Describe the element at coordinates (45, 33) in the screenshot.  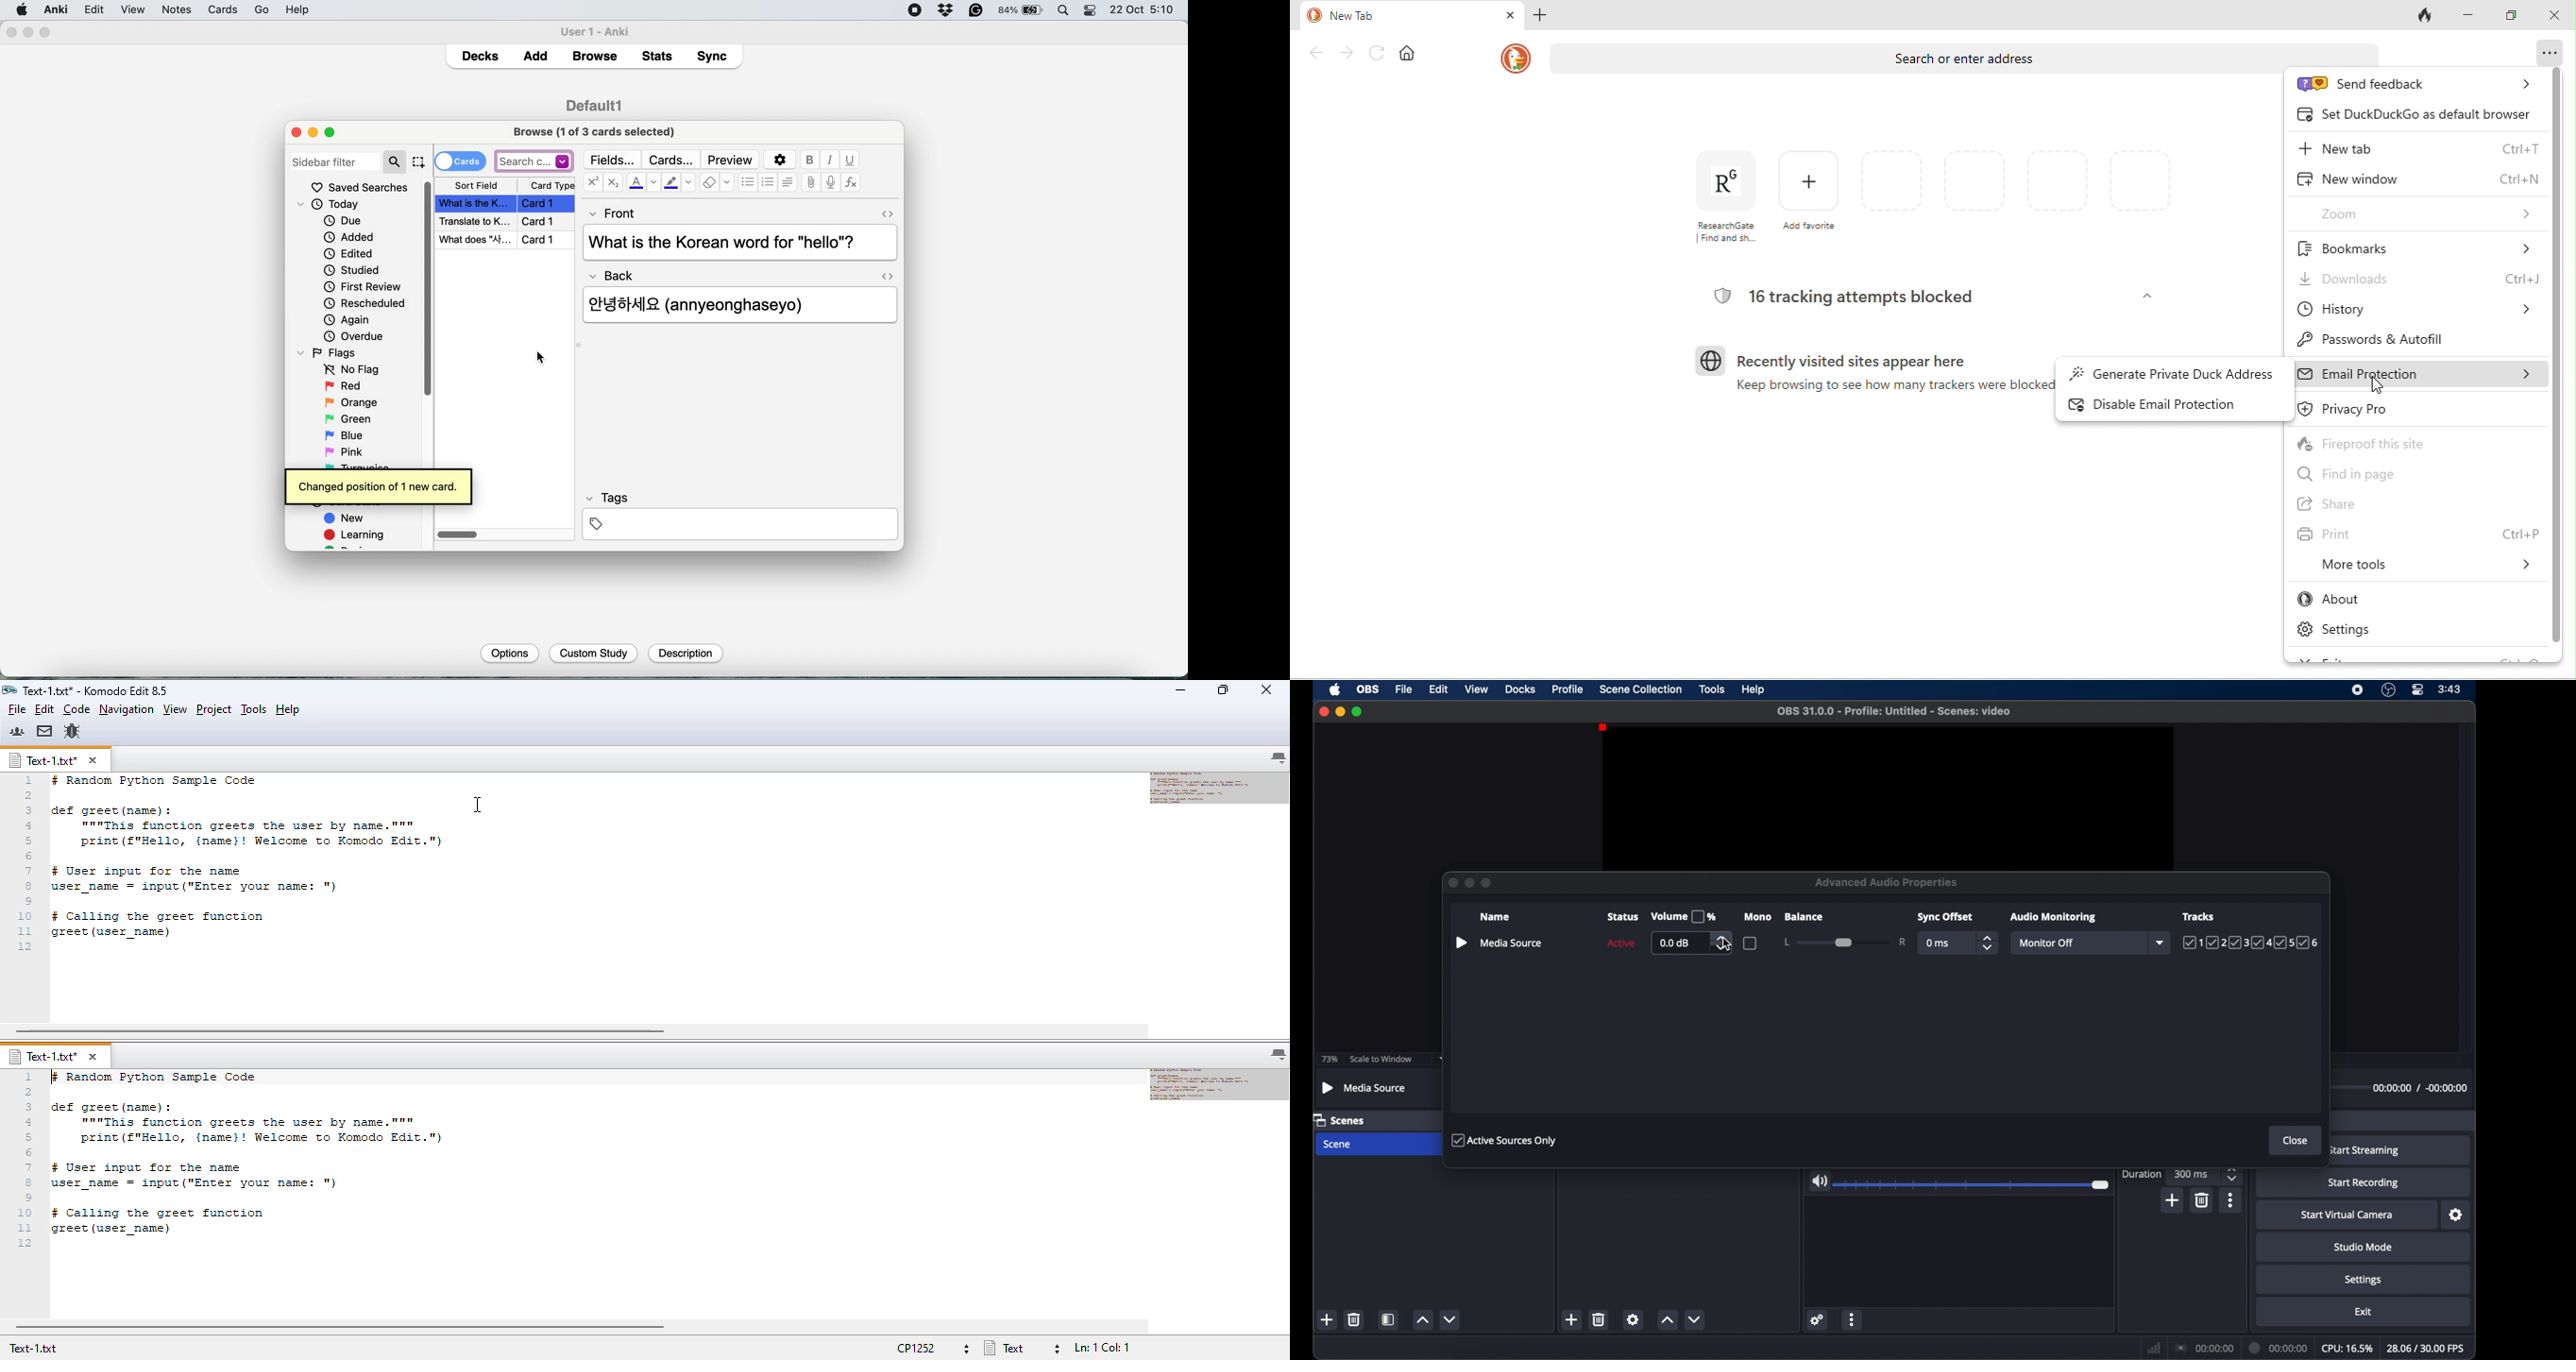
I see `maximise` at that location.